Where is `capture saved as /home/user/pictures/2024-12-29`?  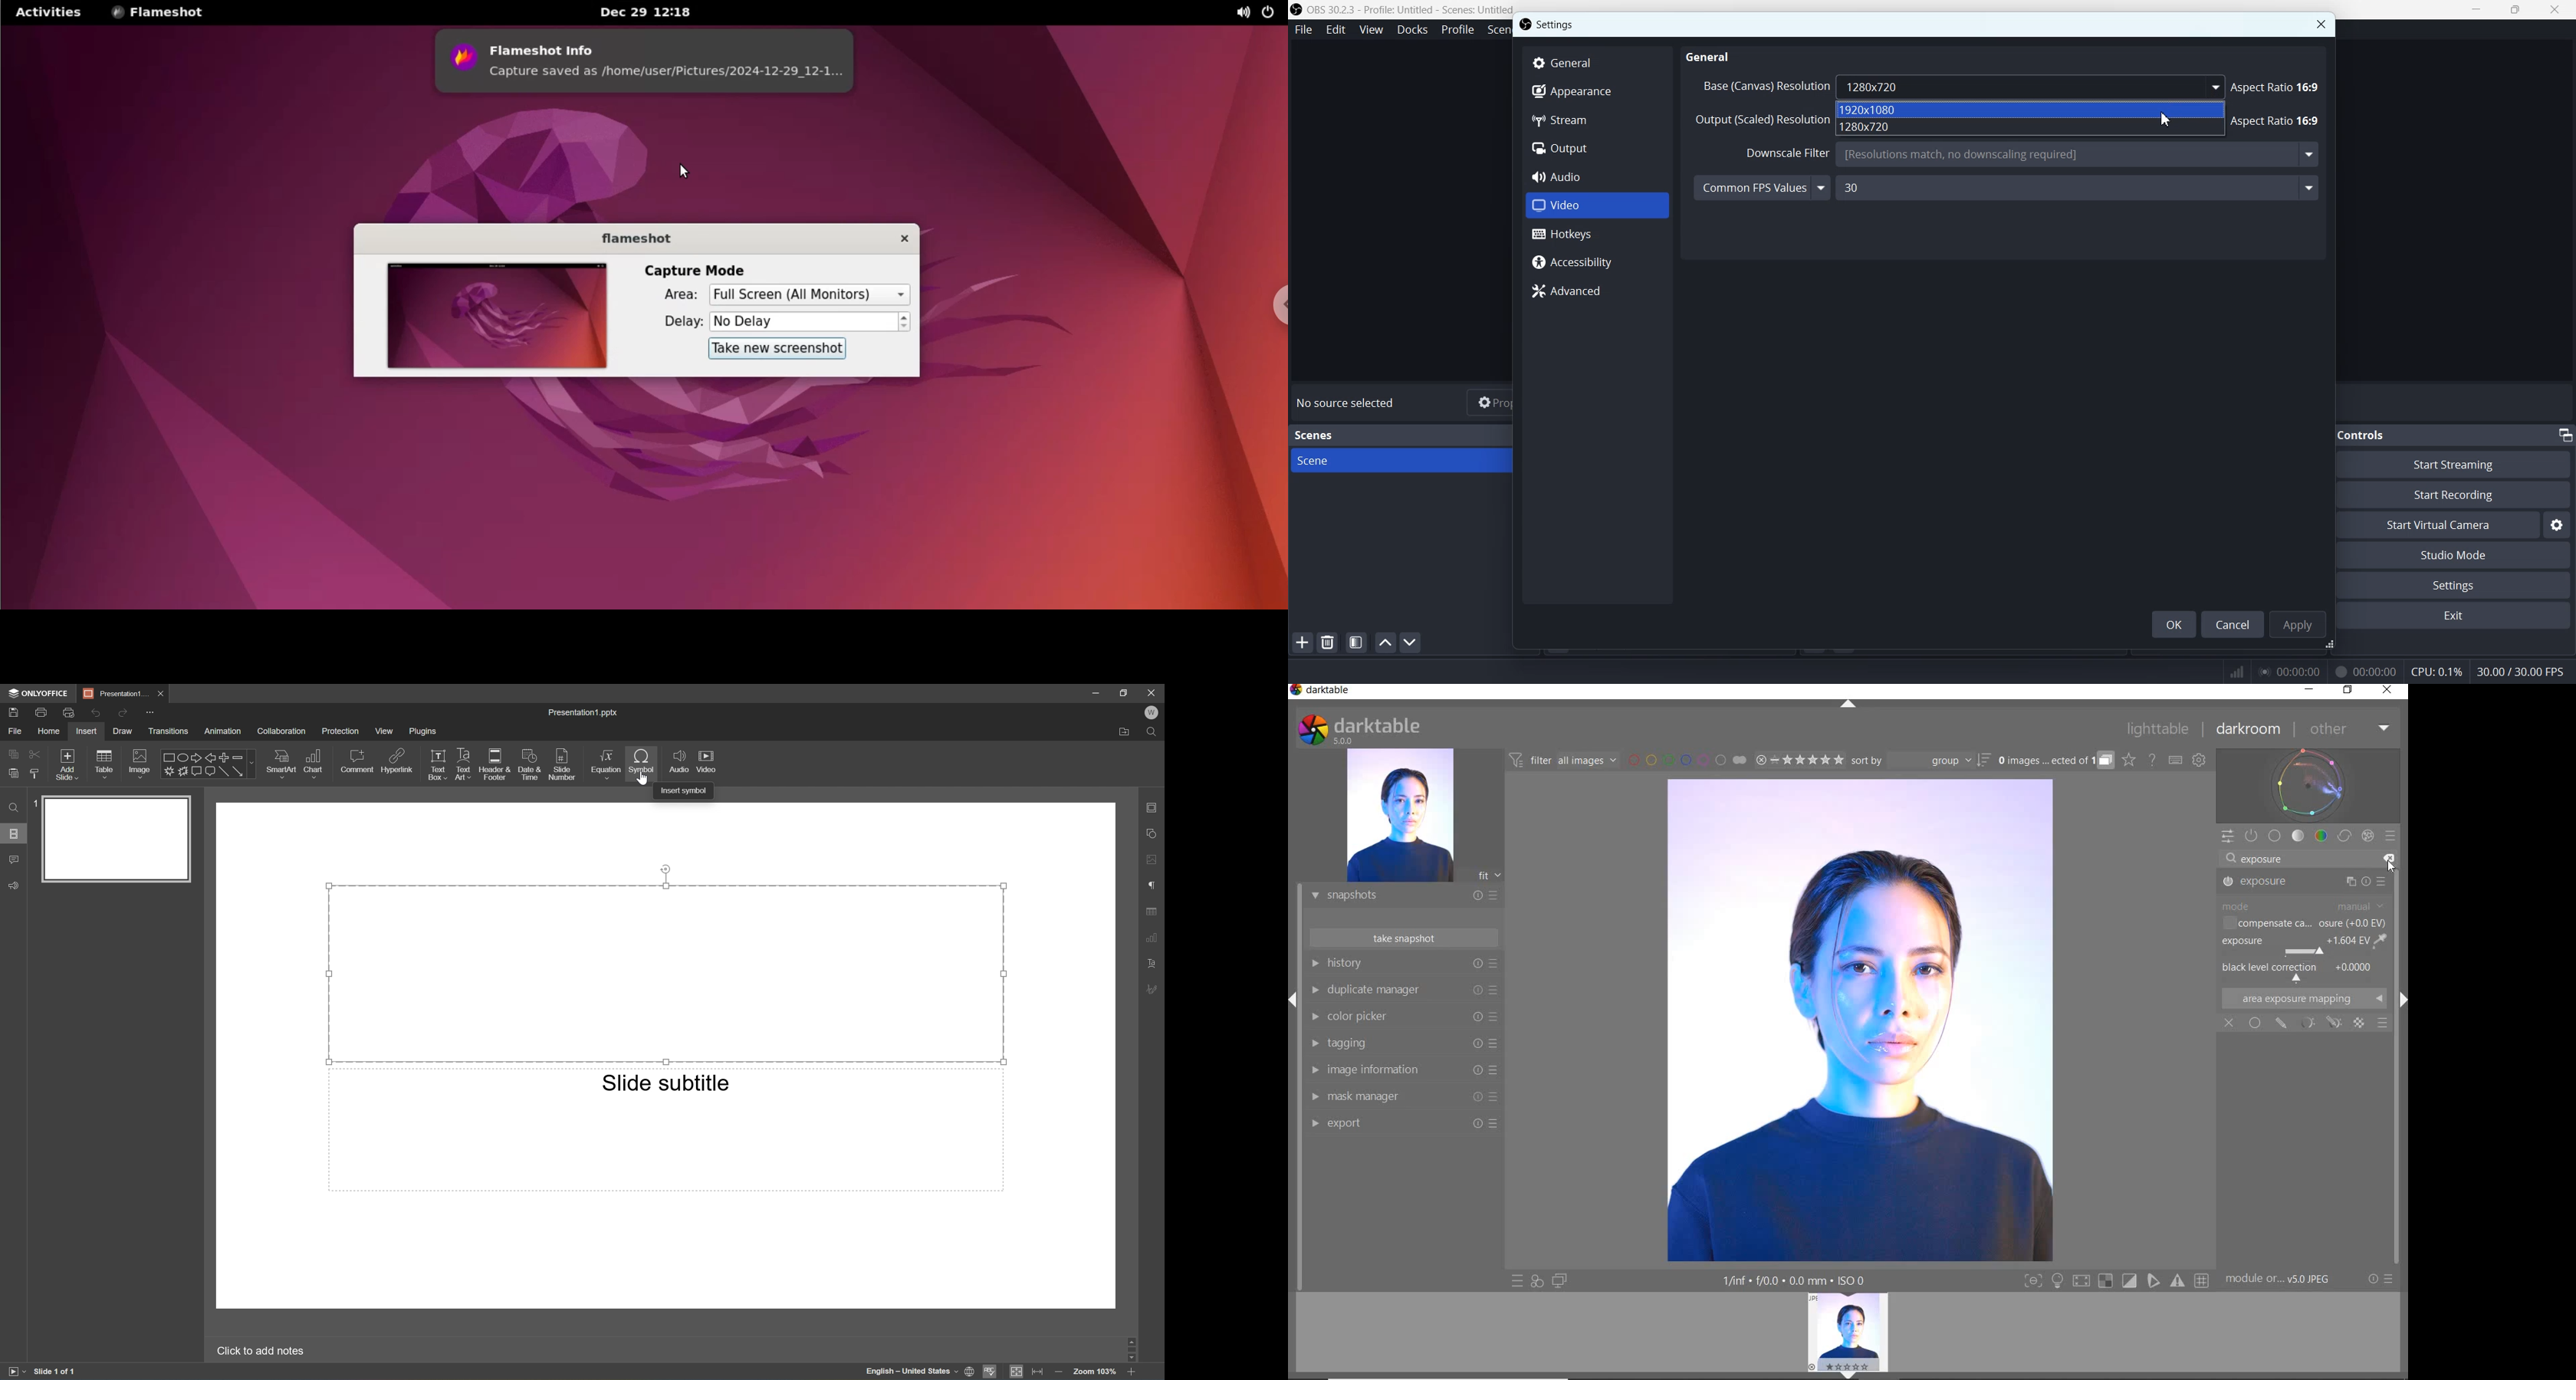
capture saved as /home/user/pictures/2024-12-29 is located at coordinates (669, 77).